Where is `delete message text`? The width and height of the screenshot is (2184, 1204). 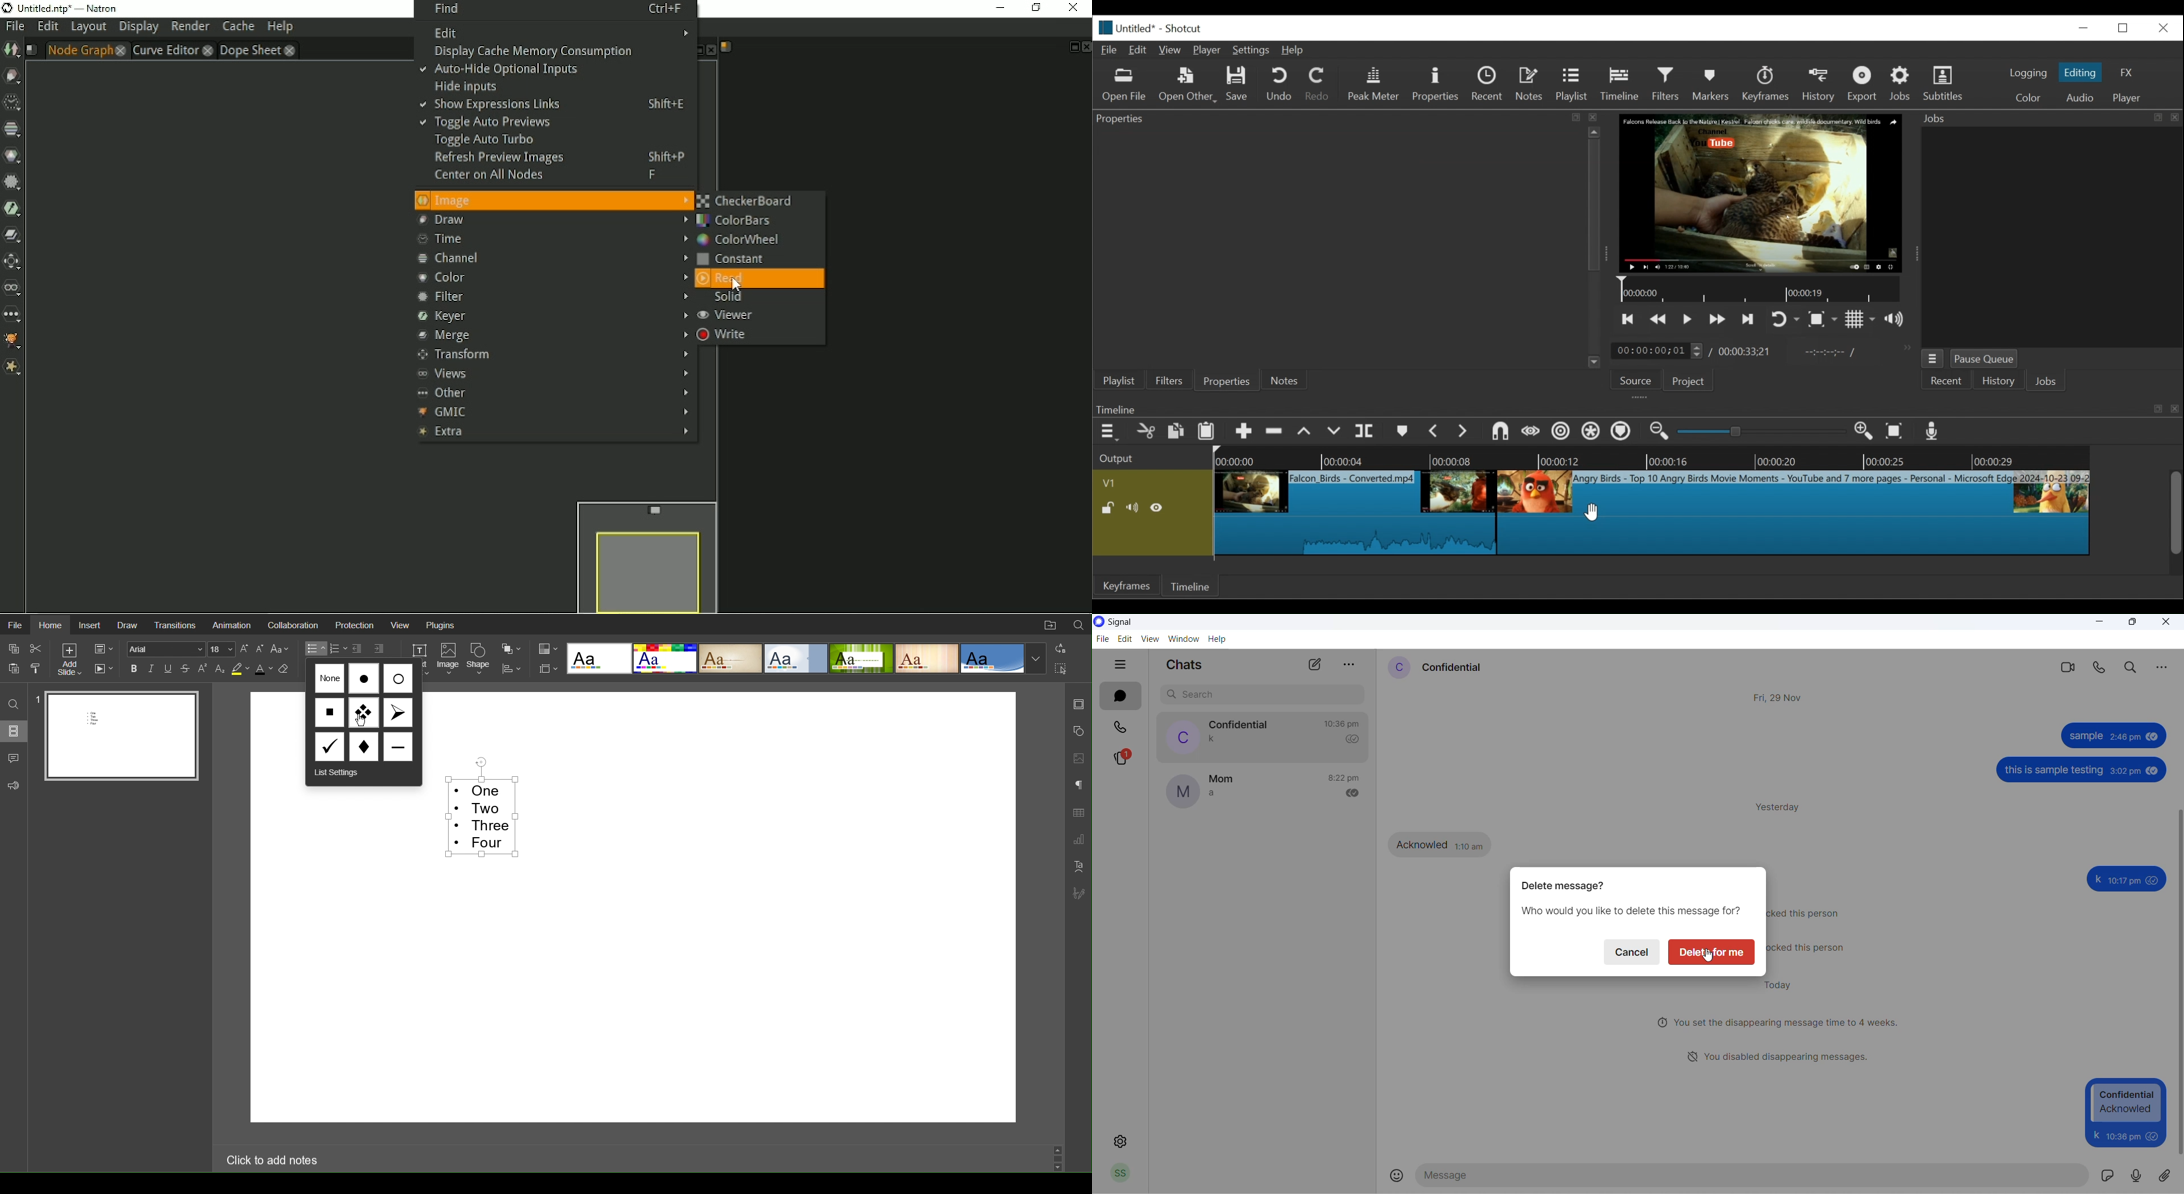
delete message text is located at coordinates (1636, 914).